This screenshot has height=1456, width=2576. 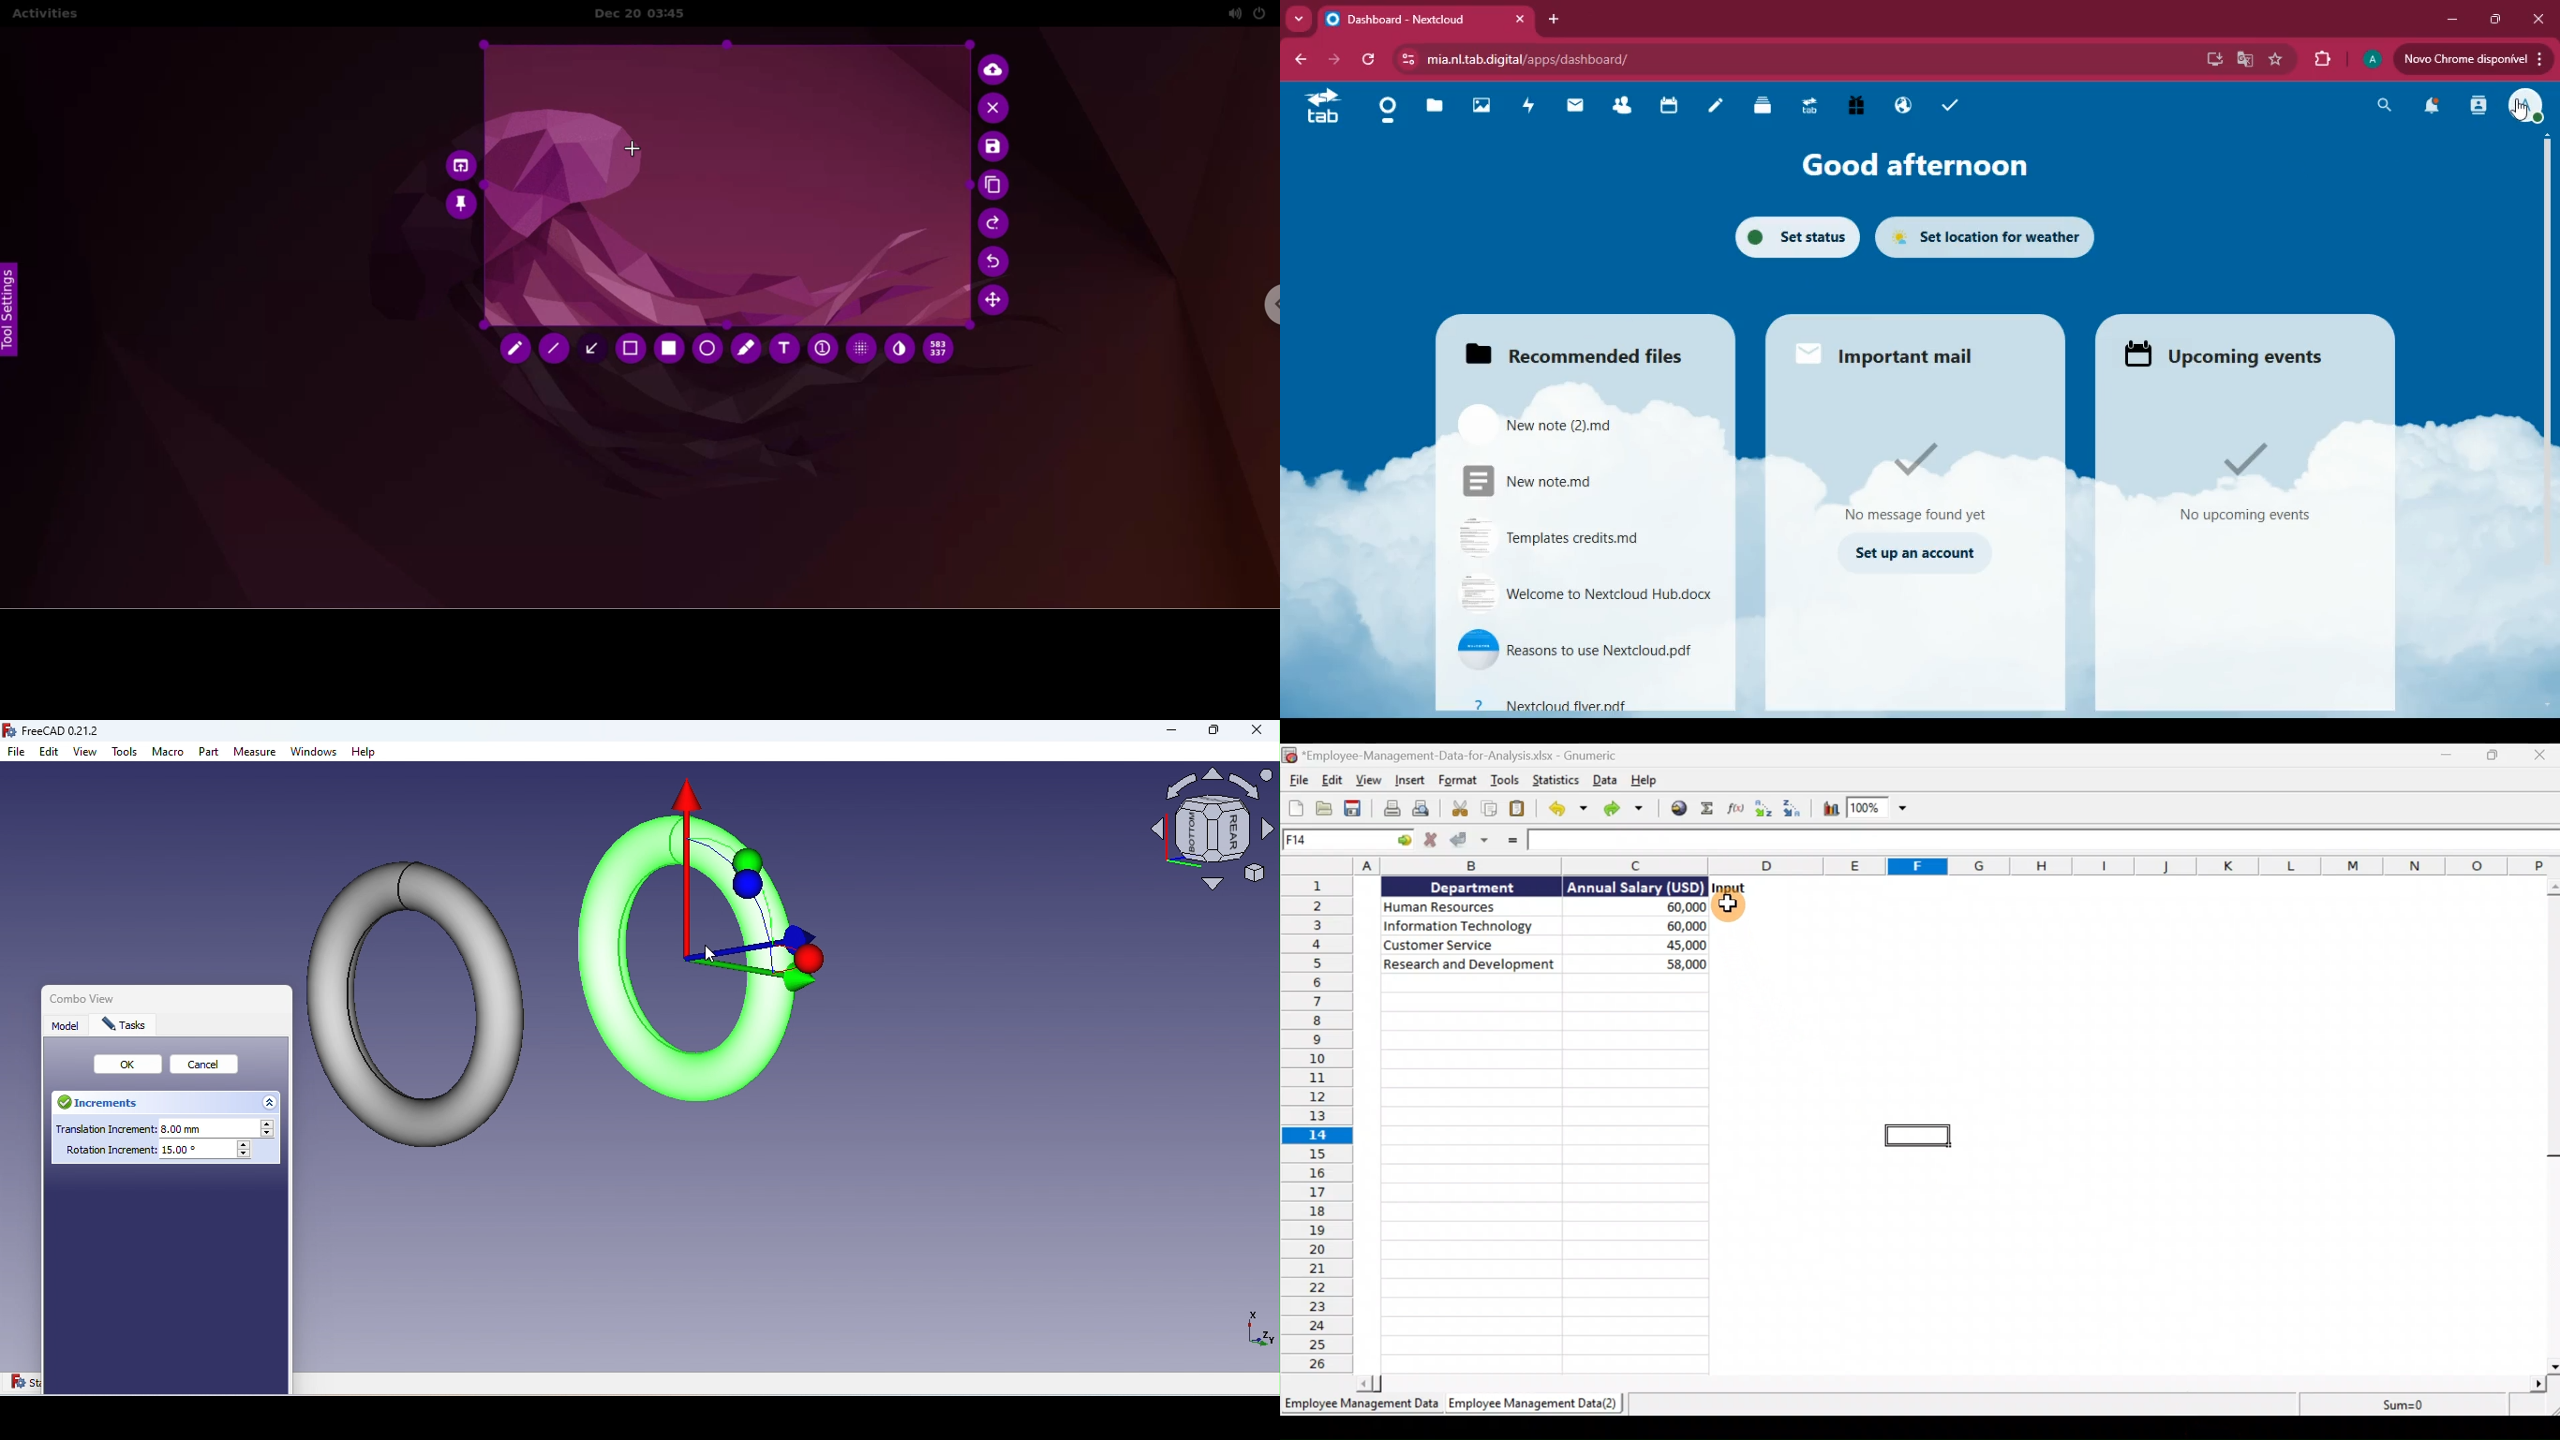 I want to click on Tools, so click(x=1509, y=780).